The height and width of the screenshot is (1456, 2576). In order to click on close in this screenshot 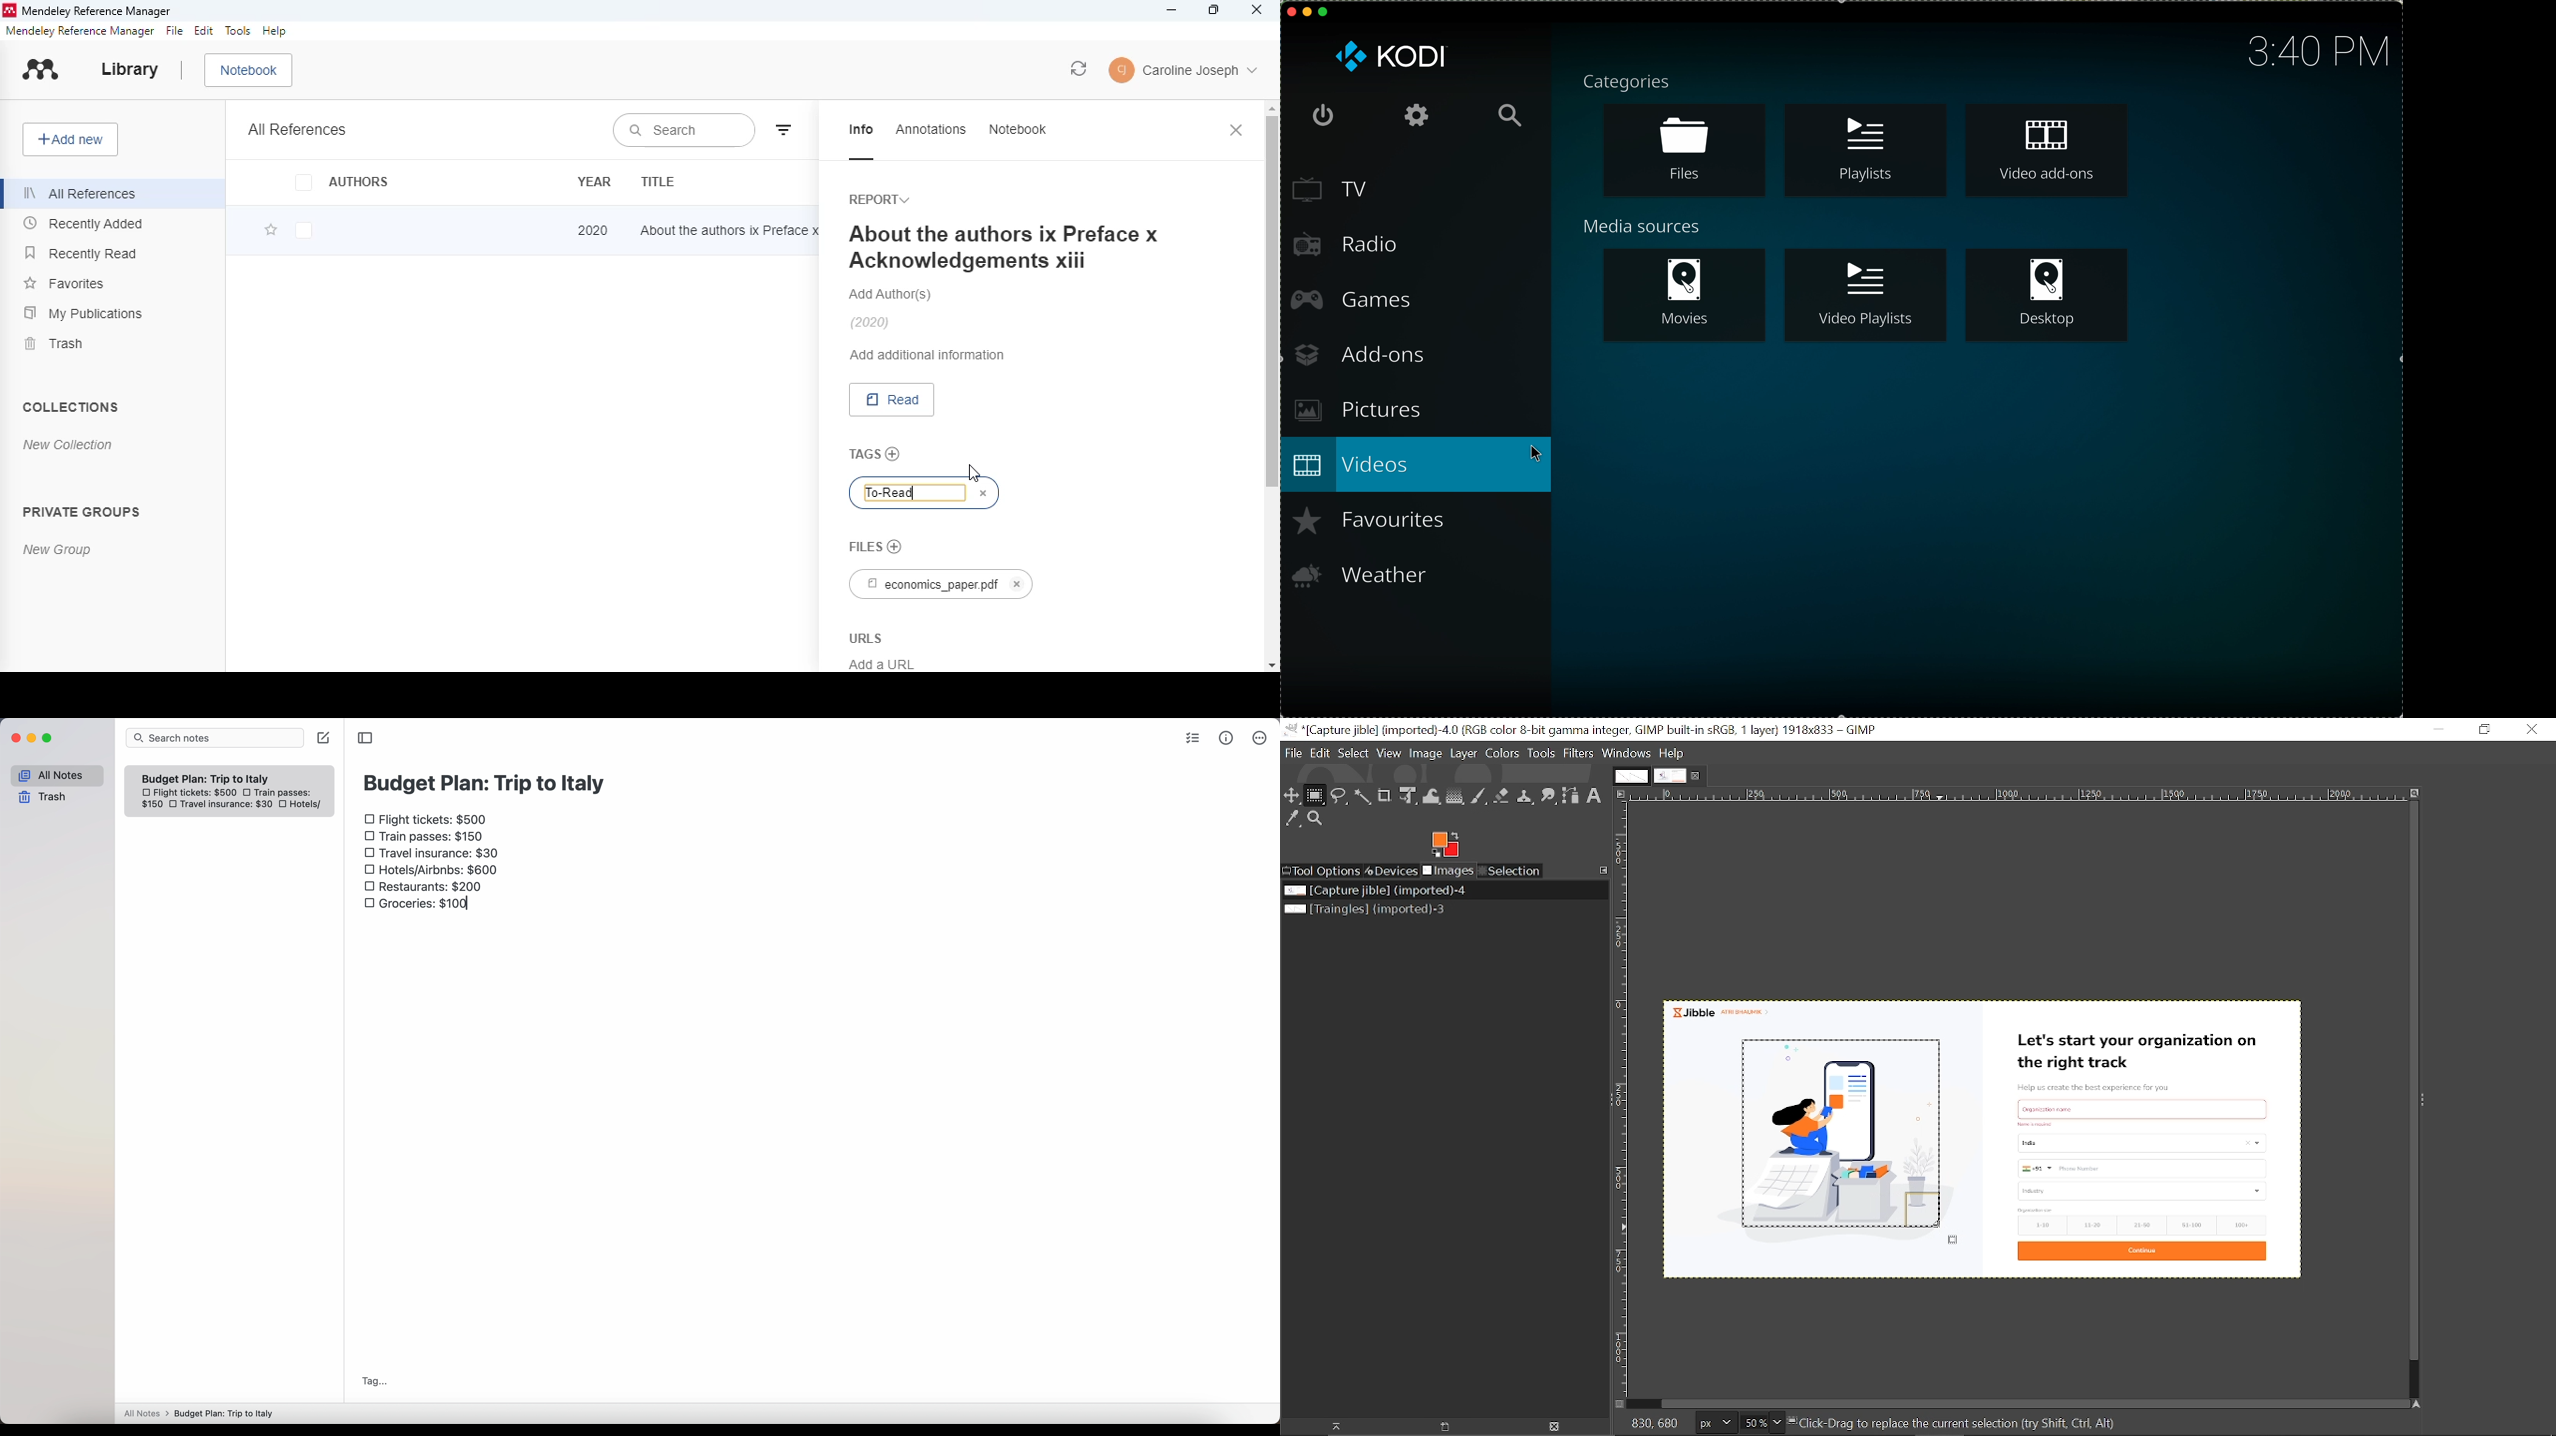, I will do `click(1292, 11)`.